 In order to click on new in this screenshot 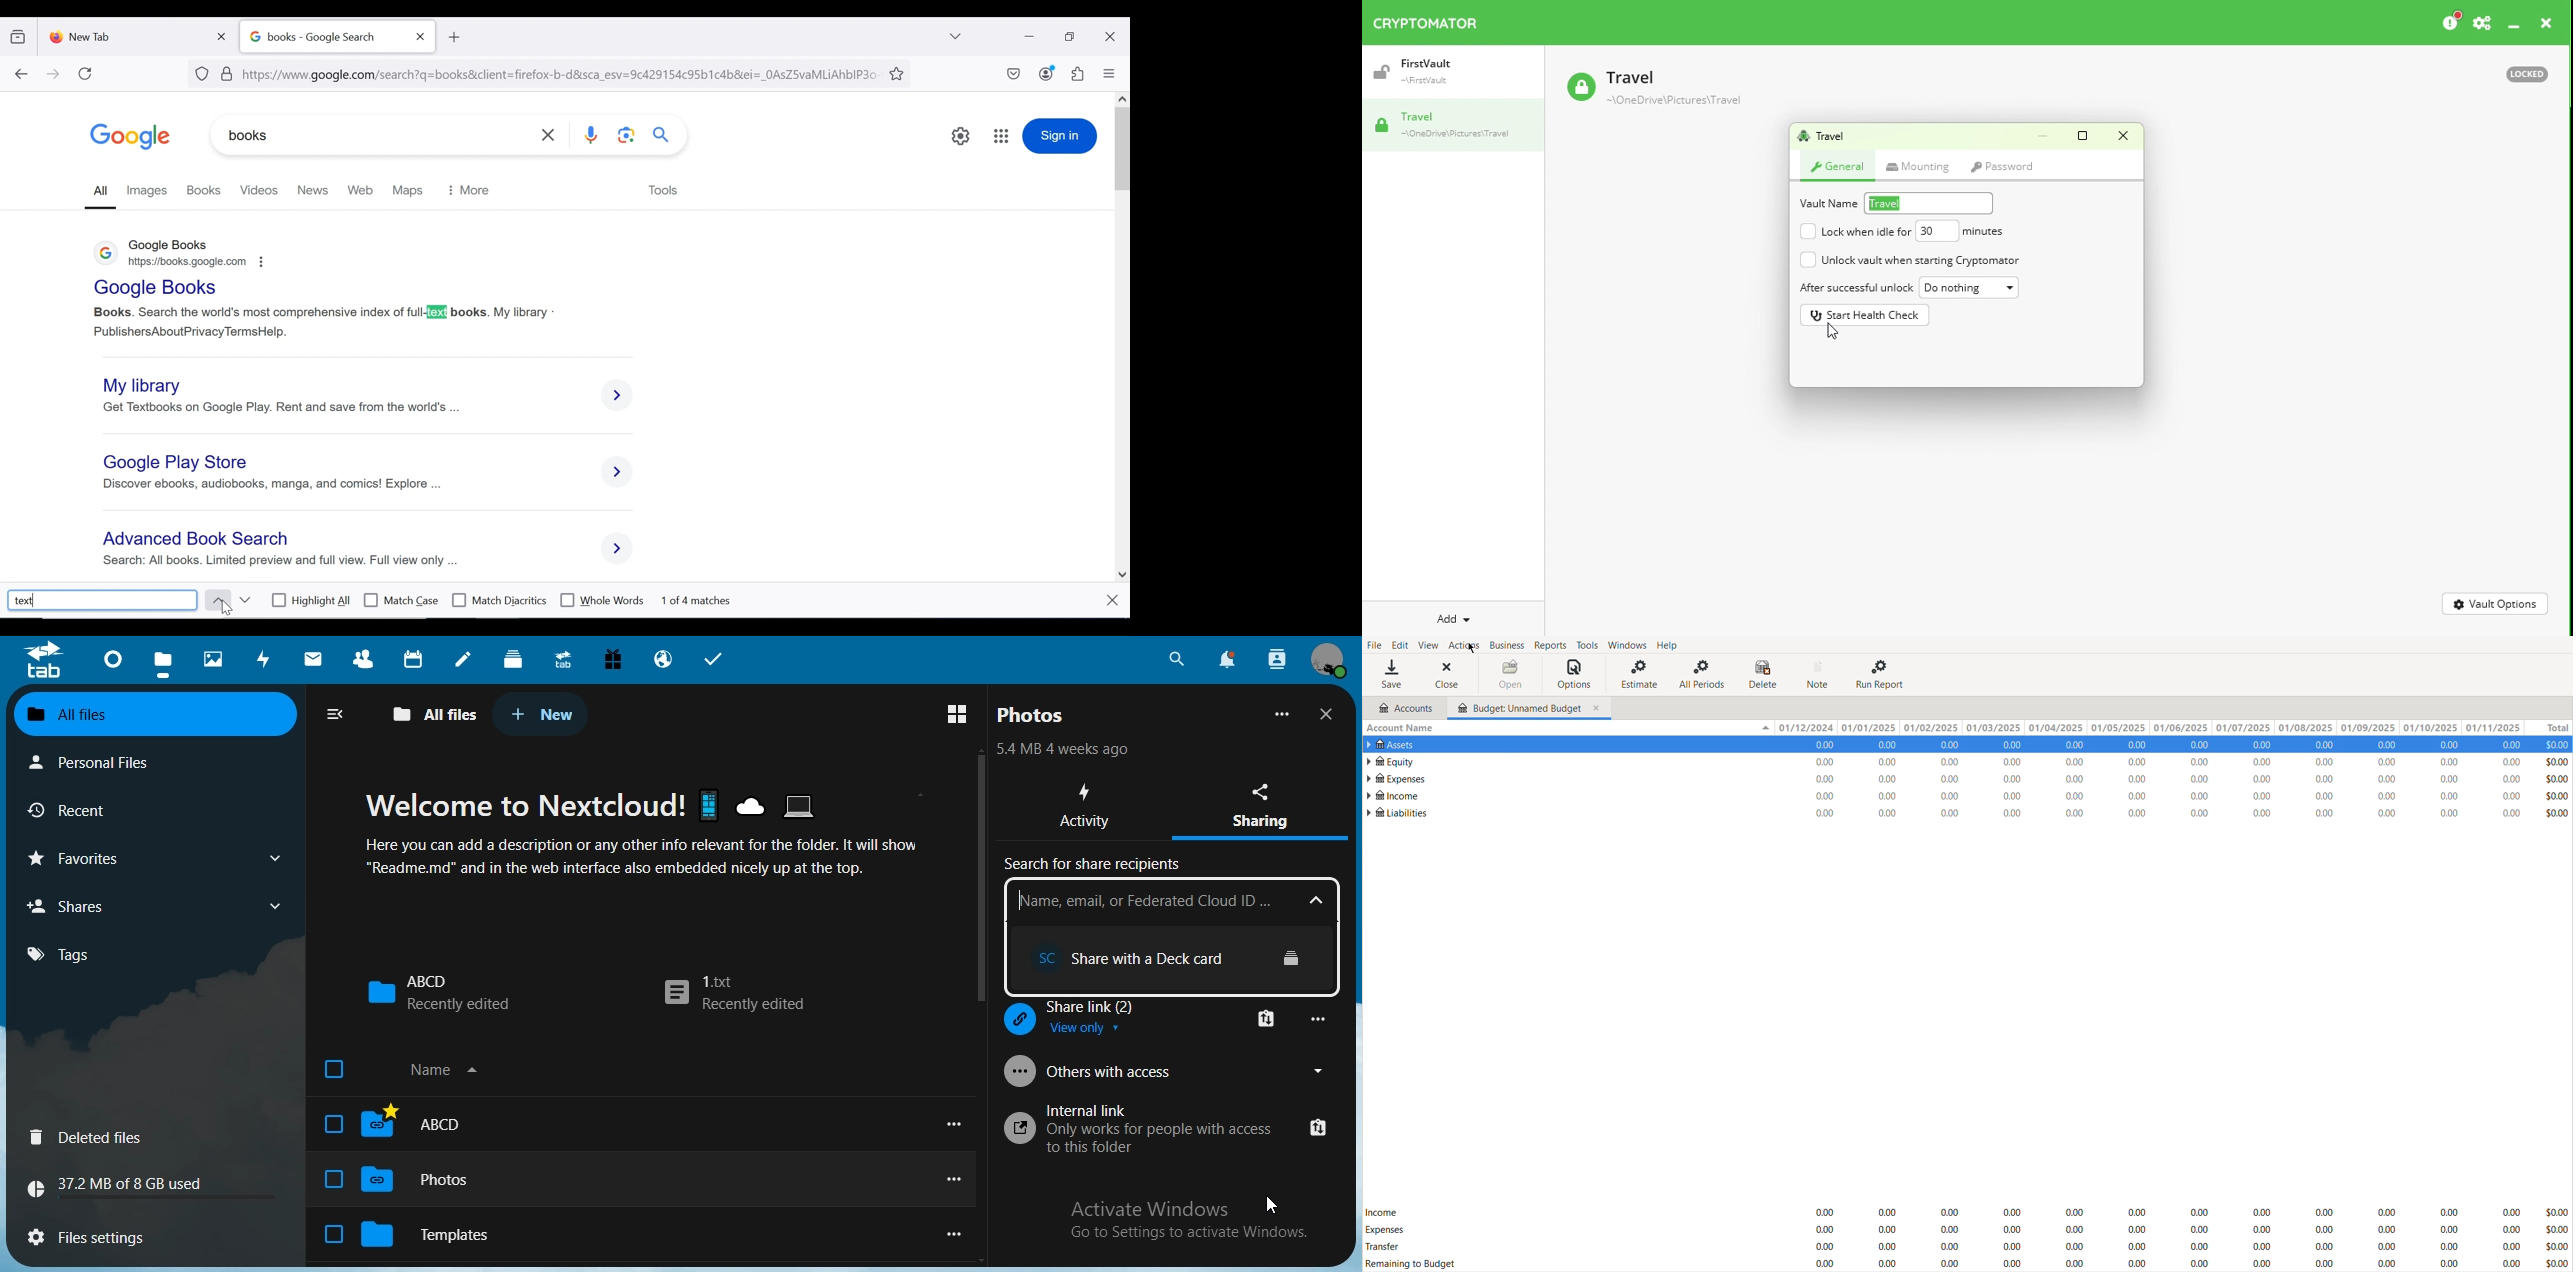, I will do `click(542, 714)`.